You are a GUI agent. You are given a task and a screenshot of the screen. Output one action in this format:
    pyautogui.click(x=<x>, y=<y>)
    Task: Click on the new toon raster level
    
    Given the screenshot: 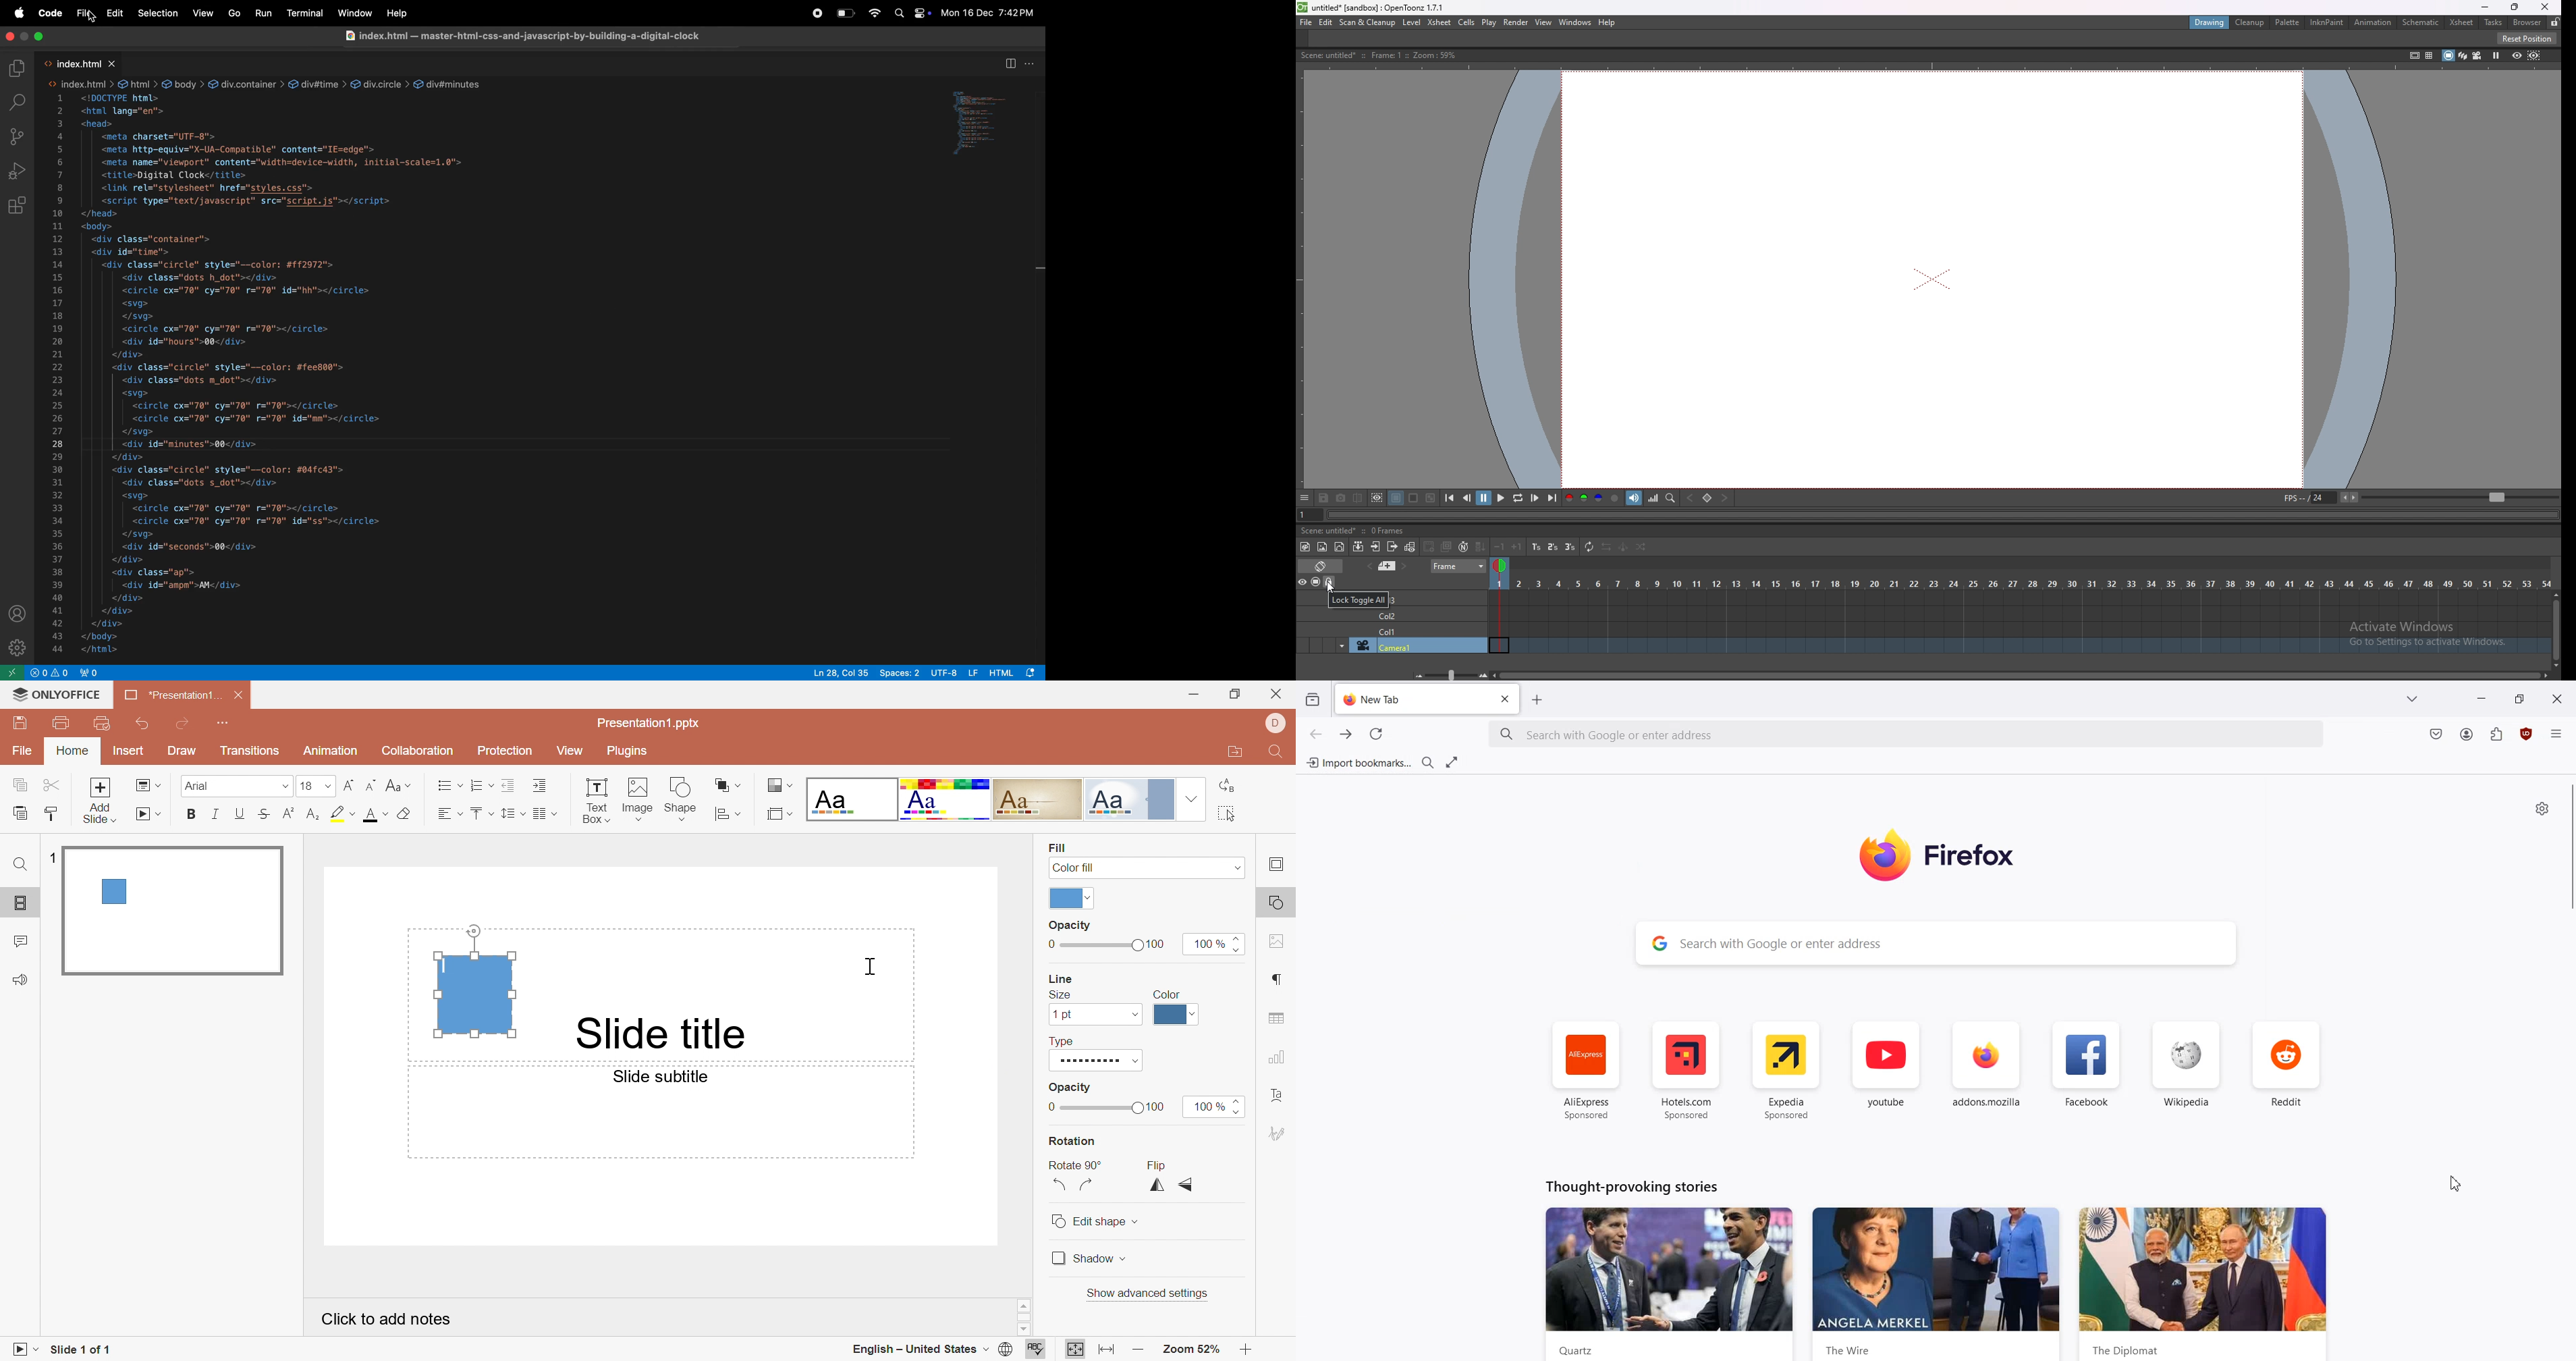 What is the action you would take?
    pyautogui.click(x=1306, y=547)
    